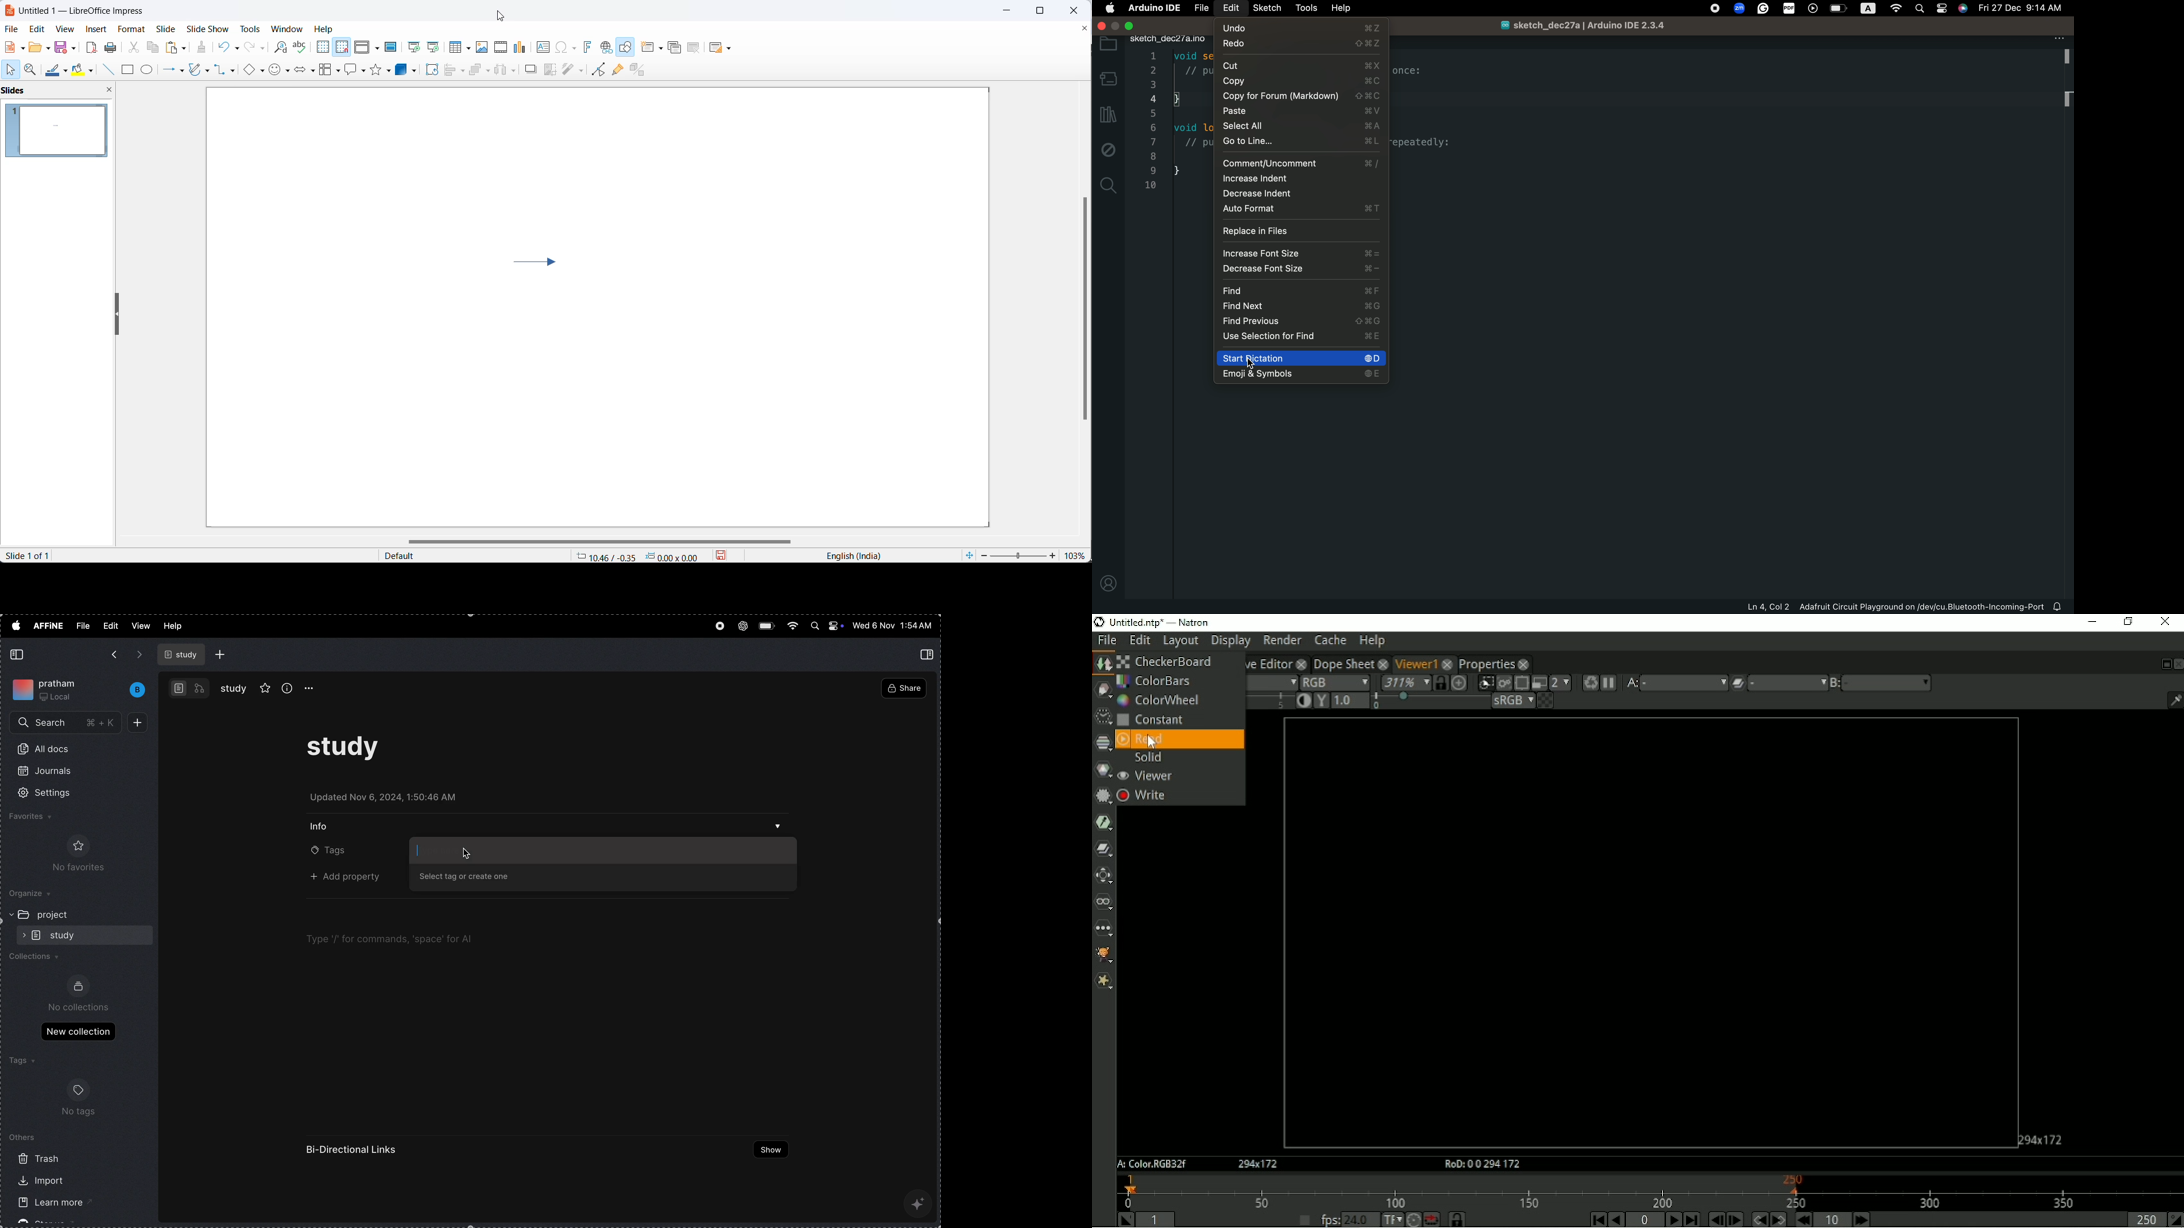  What do you see at coordinates (566, 47) in the screenshot?
I see `insert special characters` at bounding box center [566, 47].